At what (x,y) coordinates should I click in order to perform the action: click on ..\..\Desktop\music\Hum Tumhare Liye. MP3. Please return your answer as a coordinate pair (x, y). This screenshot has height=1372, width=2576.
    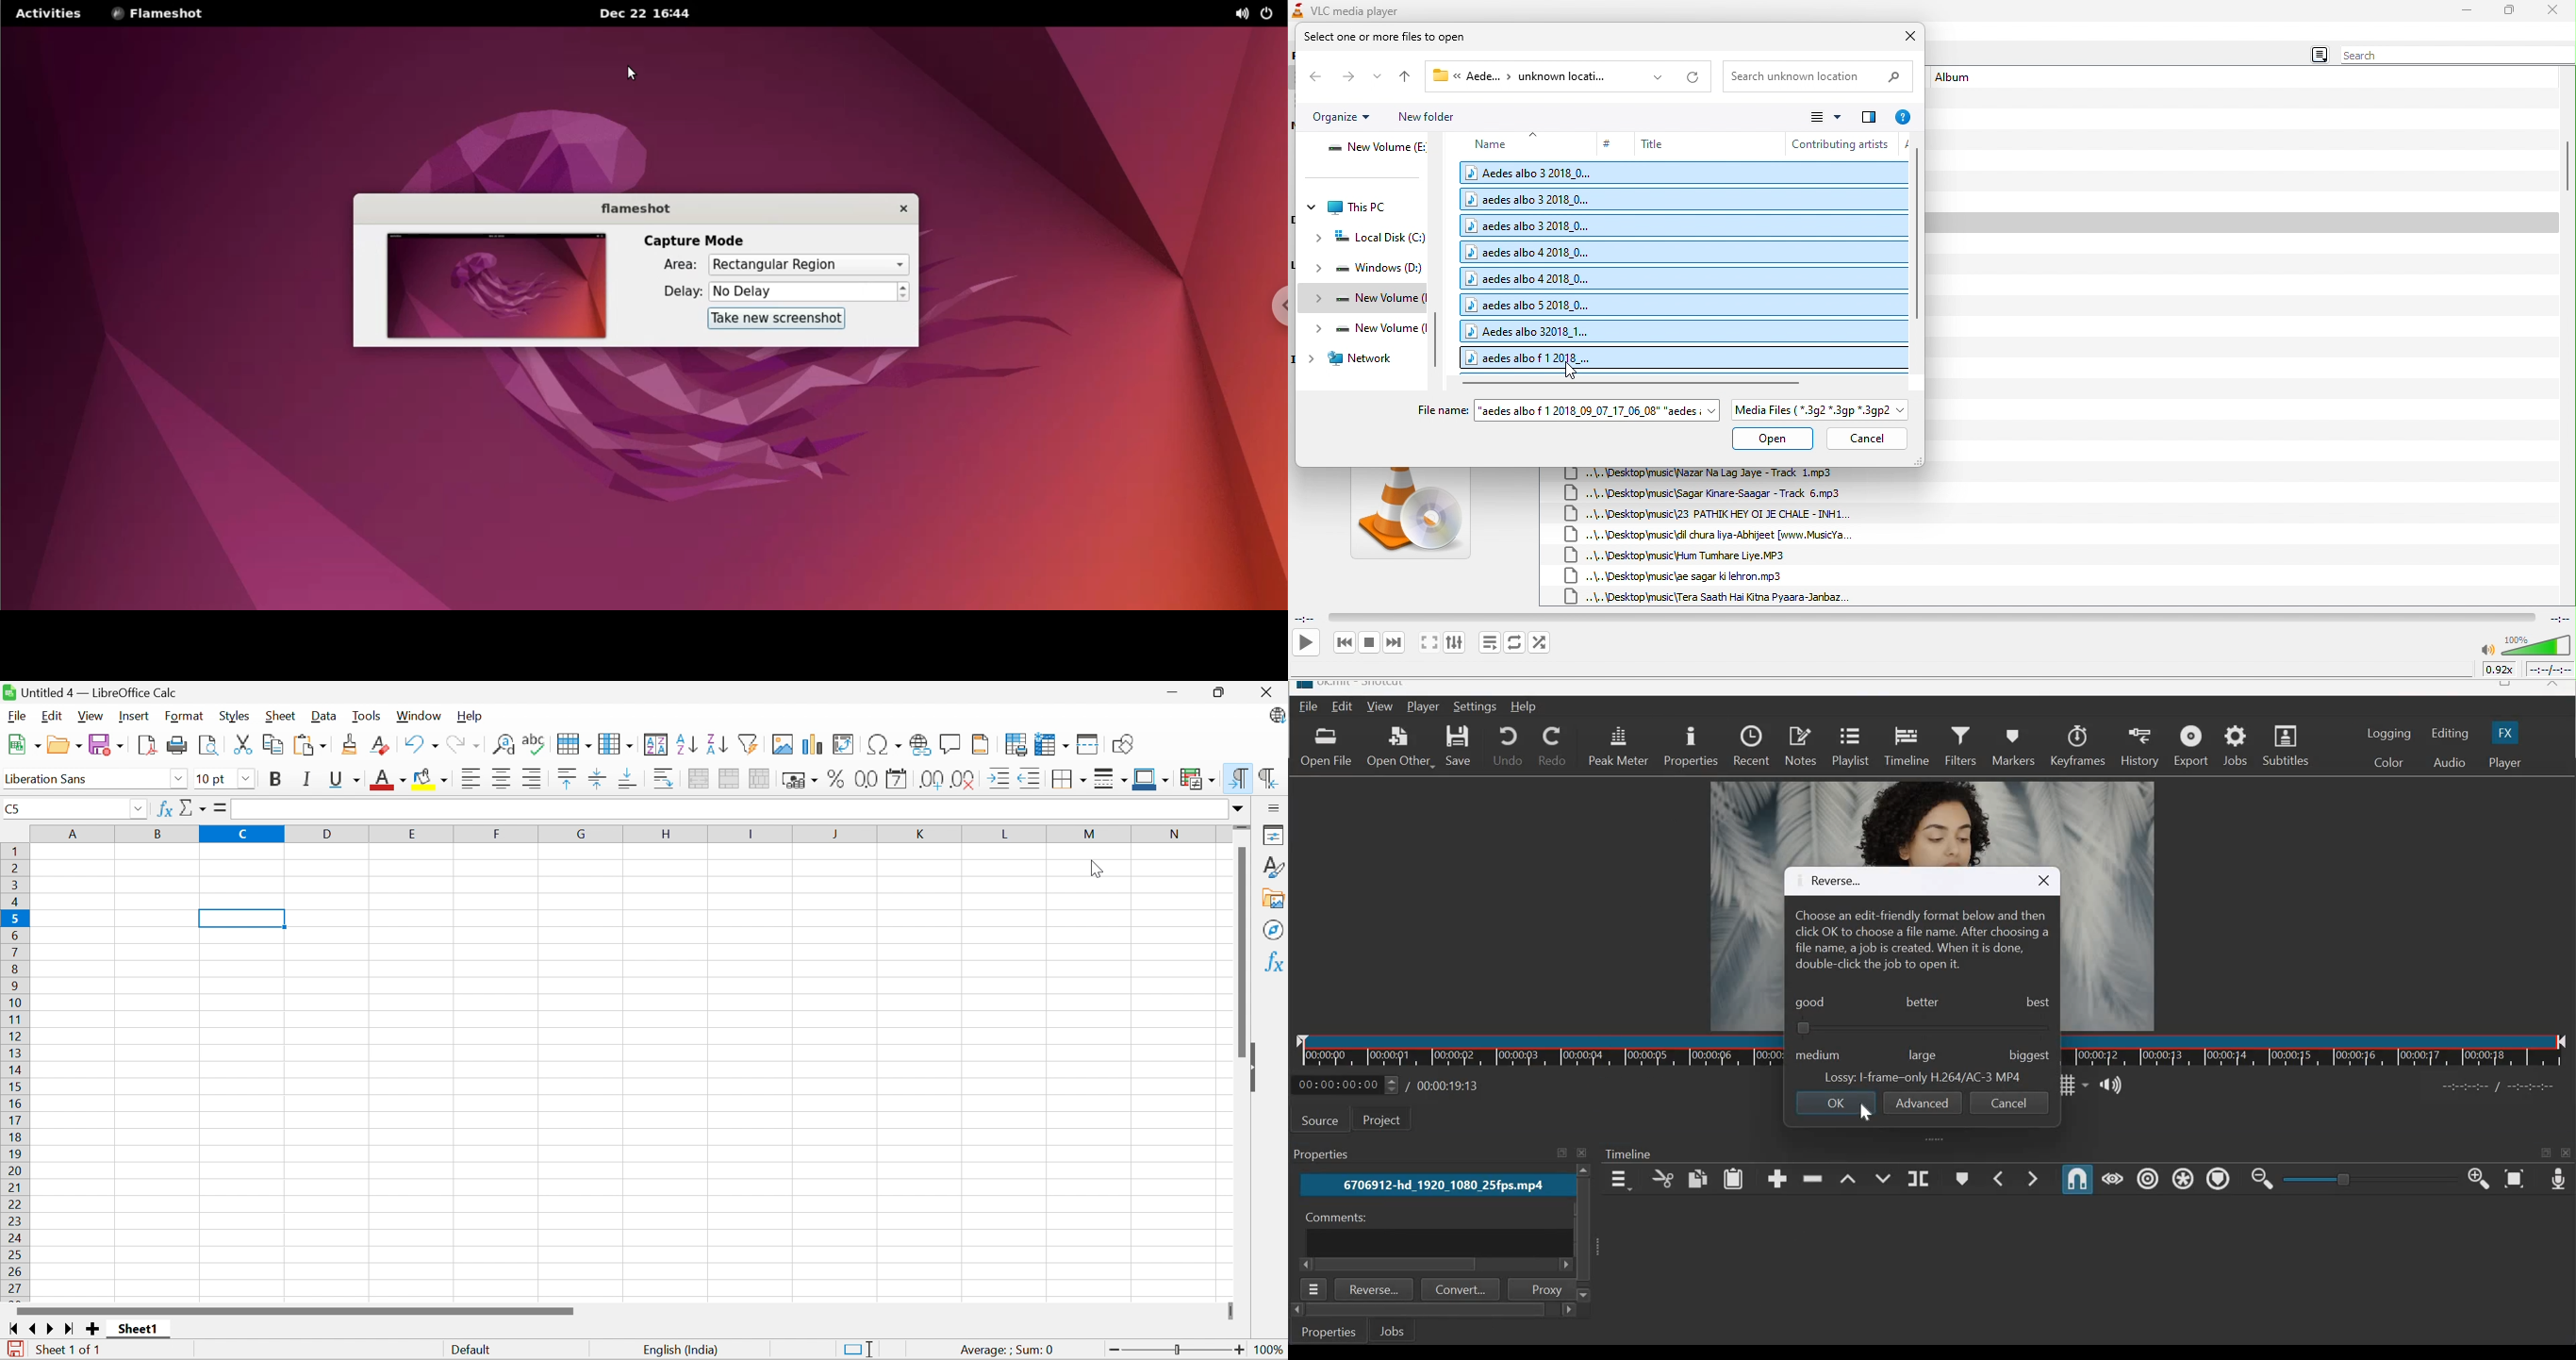
    Looking at the image, I should click on (1678, 555).